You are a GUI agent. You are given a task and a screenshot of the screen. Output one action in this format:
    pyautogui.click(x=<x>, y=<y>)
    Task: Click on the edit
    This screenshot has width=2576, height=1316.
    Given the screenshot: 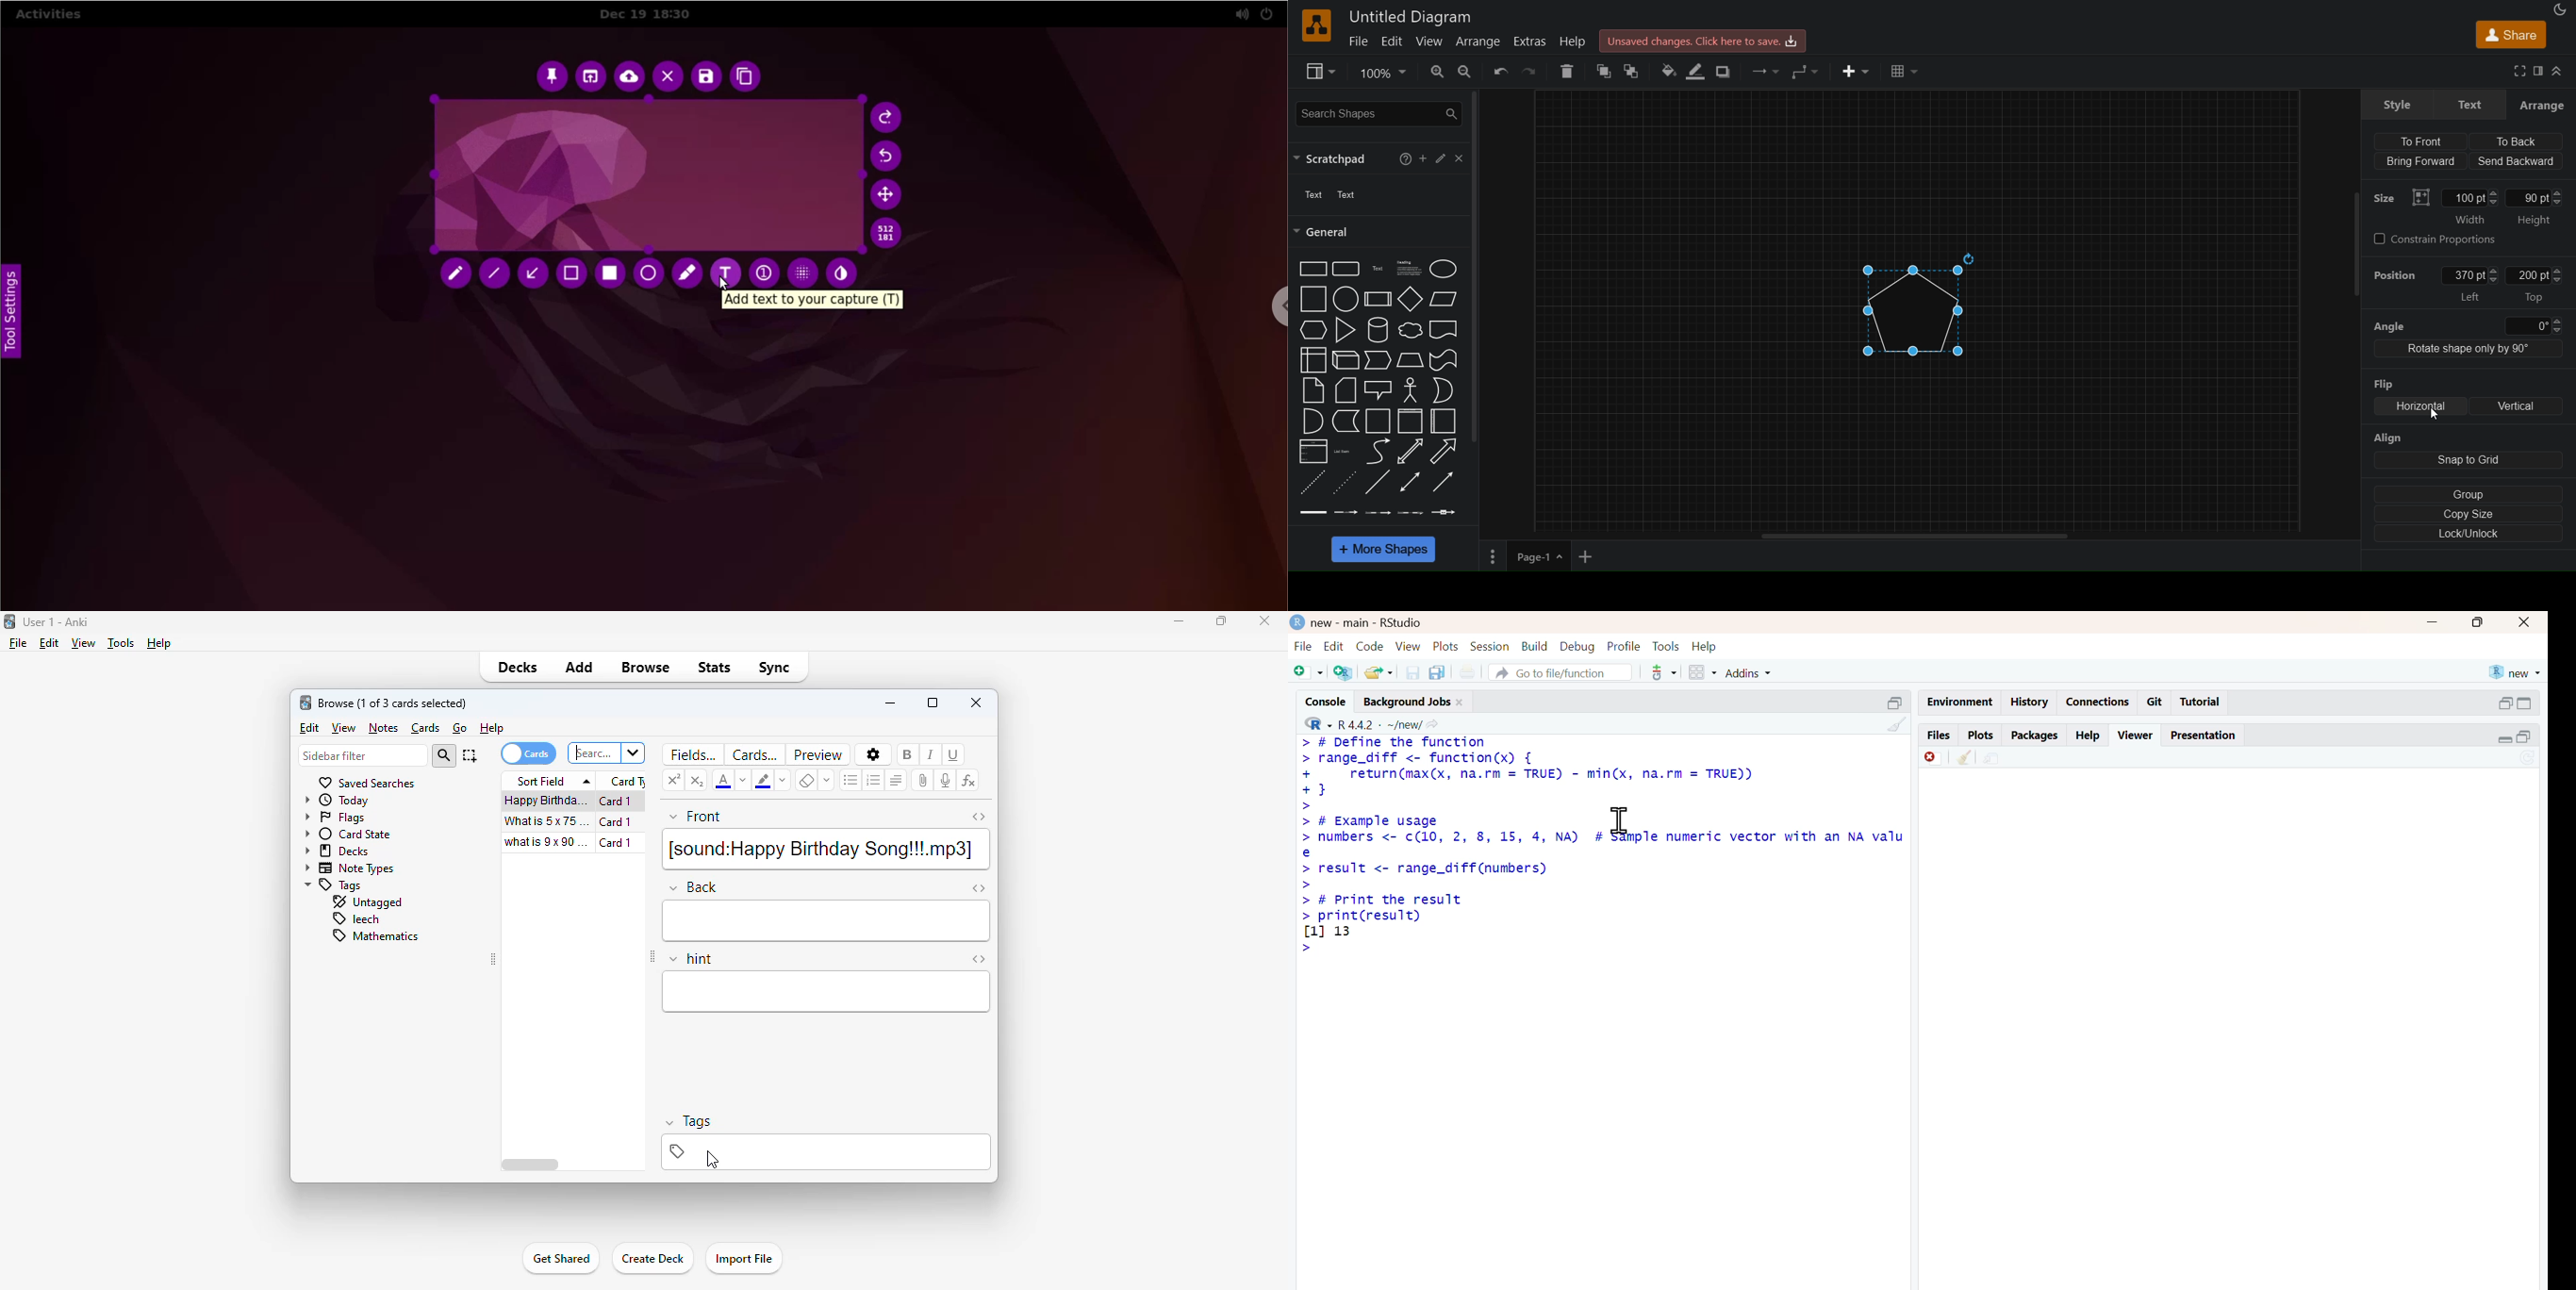 What is the action you would take?
    pyautogui.click(x=1334, y=646)
    